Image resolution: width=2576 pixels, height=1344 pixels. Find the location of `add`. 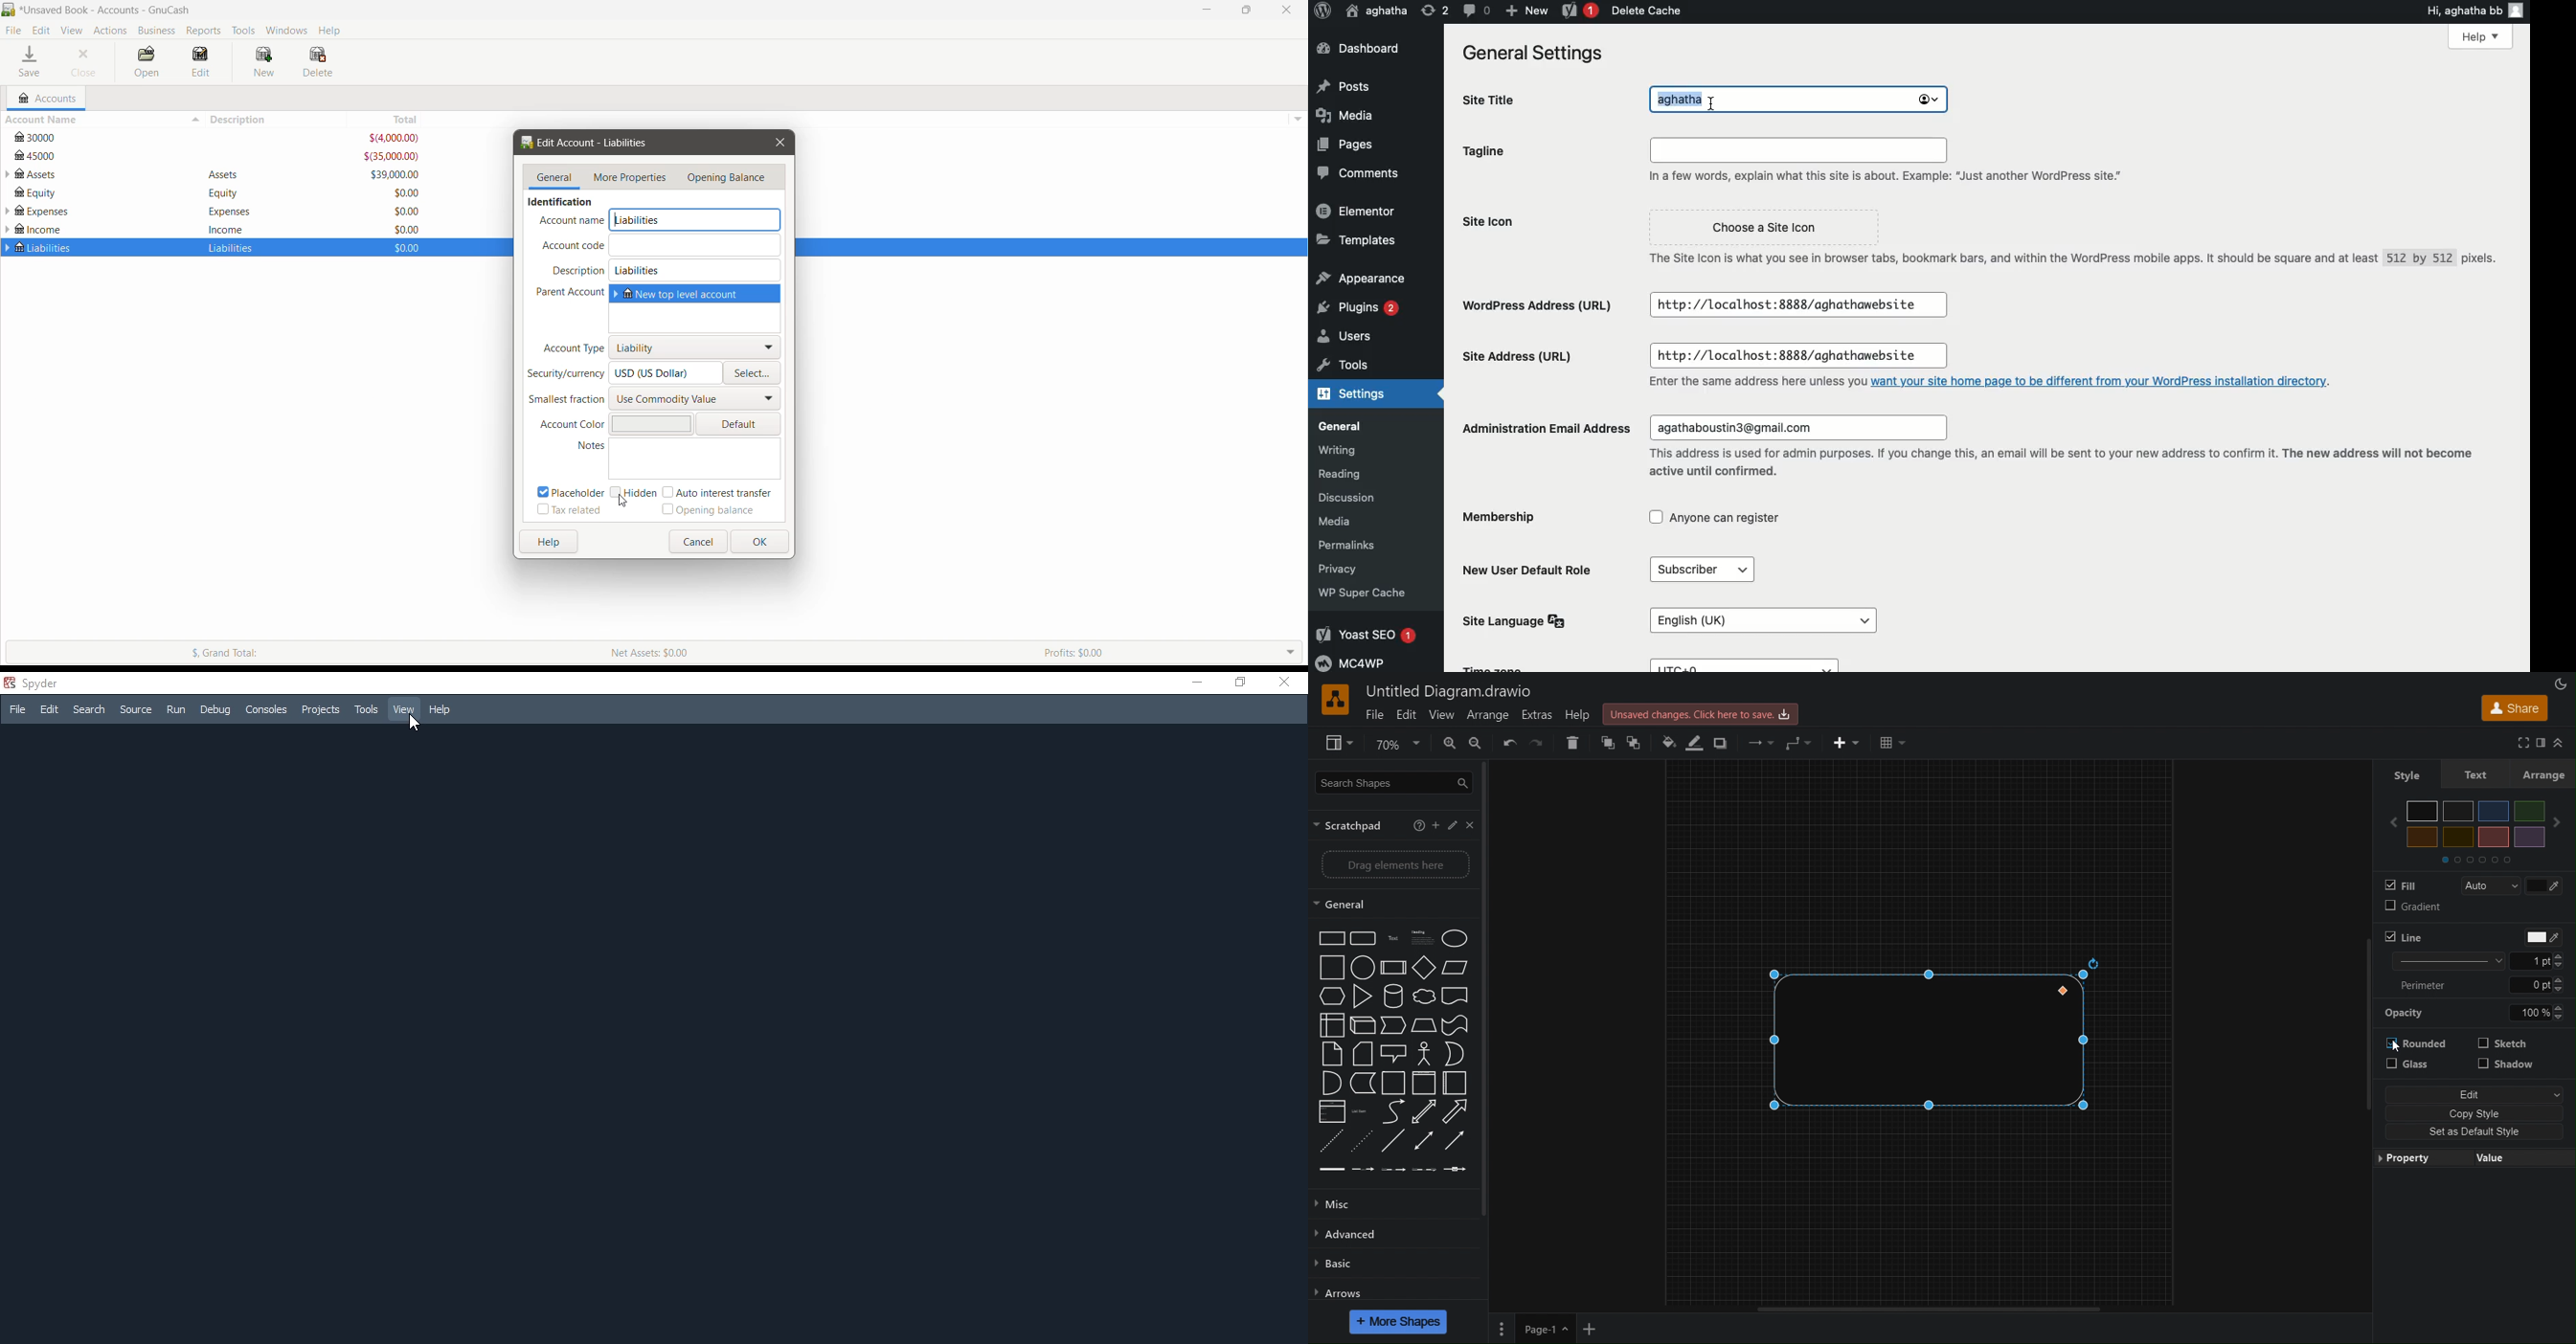

add is located at coordinates (1438, 827).